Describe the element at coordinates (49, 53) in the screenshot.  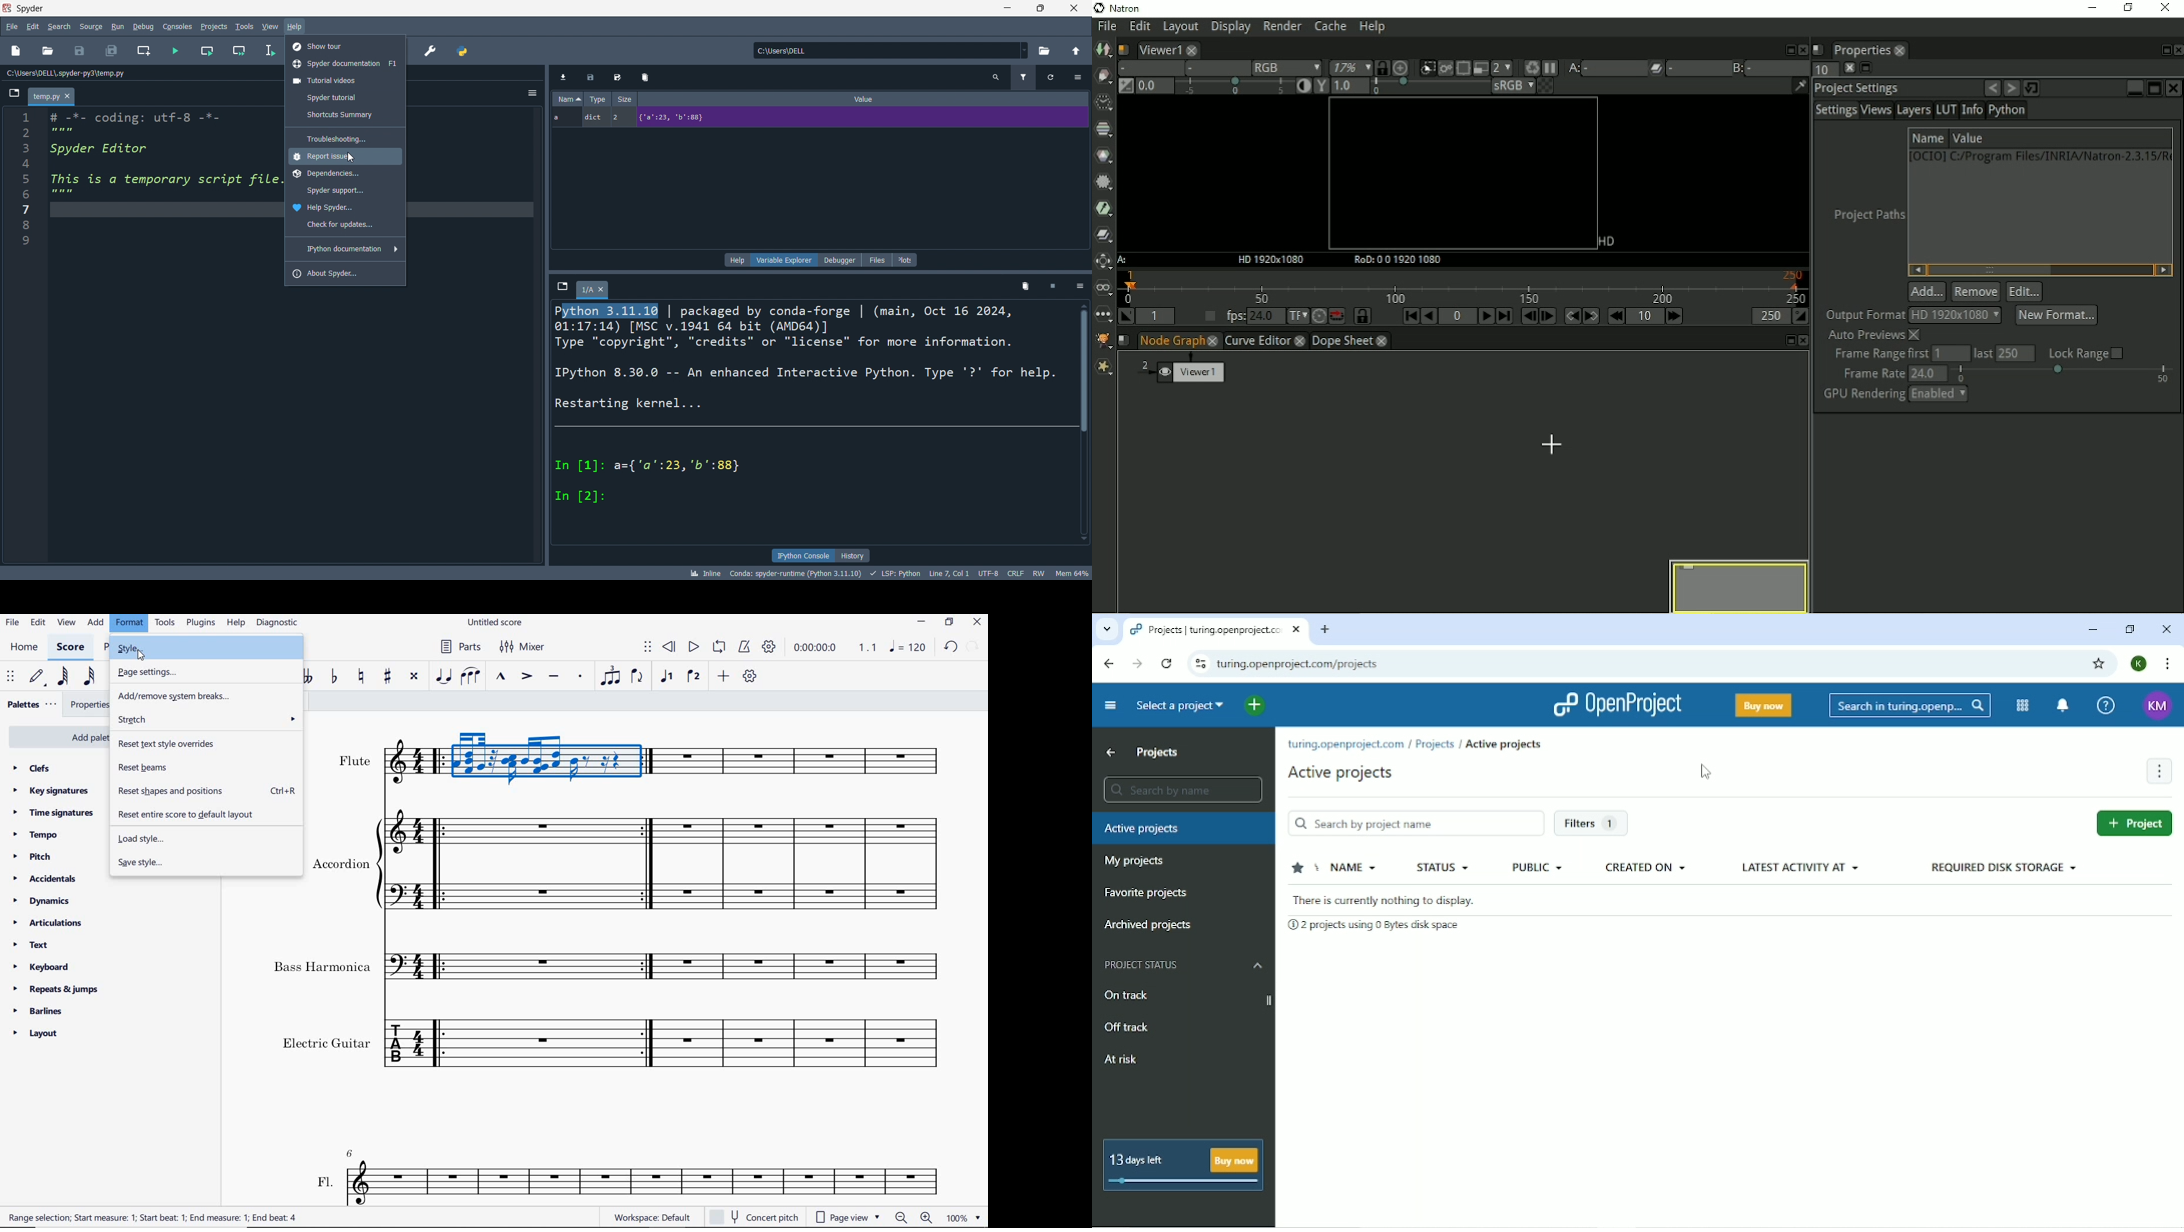
I see `open file` at that location.